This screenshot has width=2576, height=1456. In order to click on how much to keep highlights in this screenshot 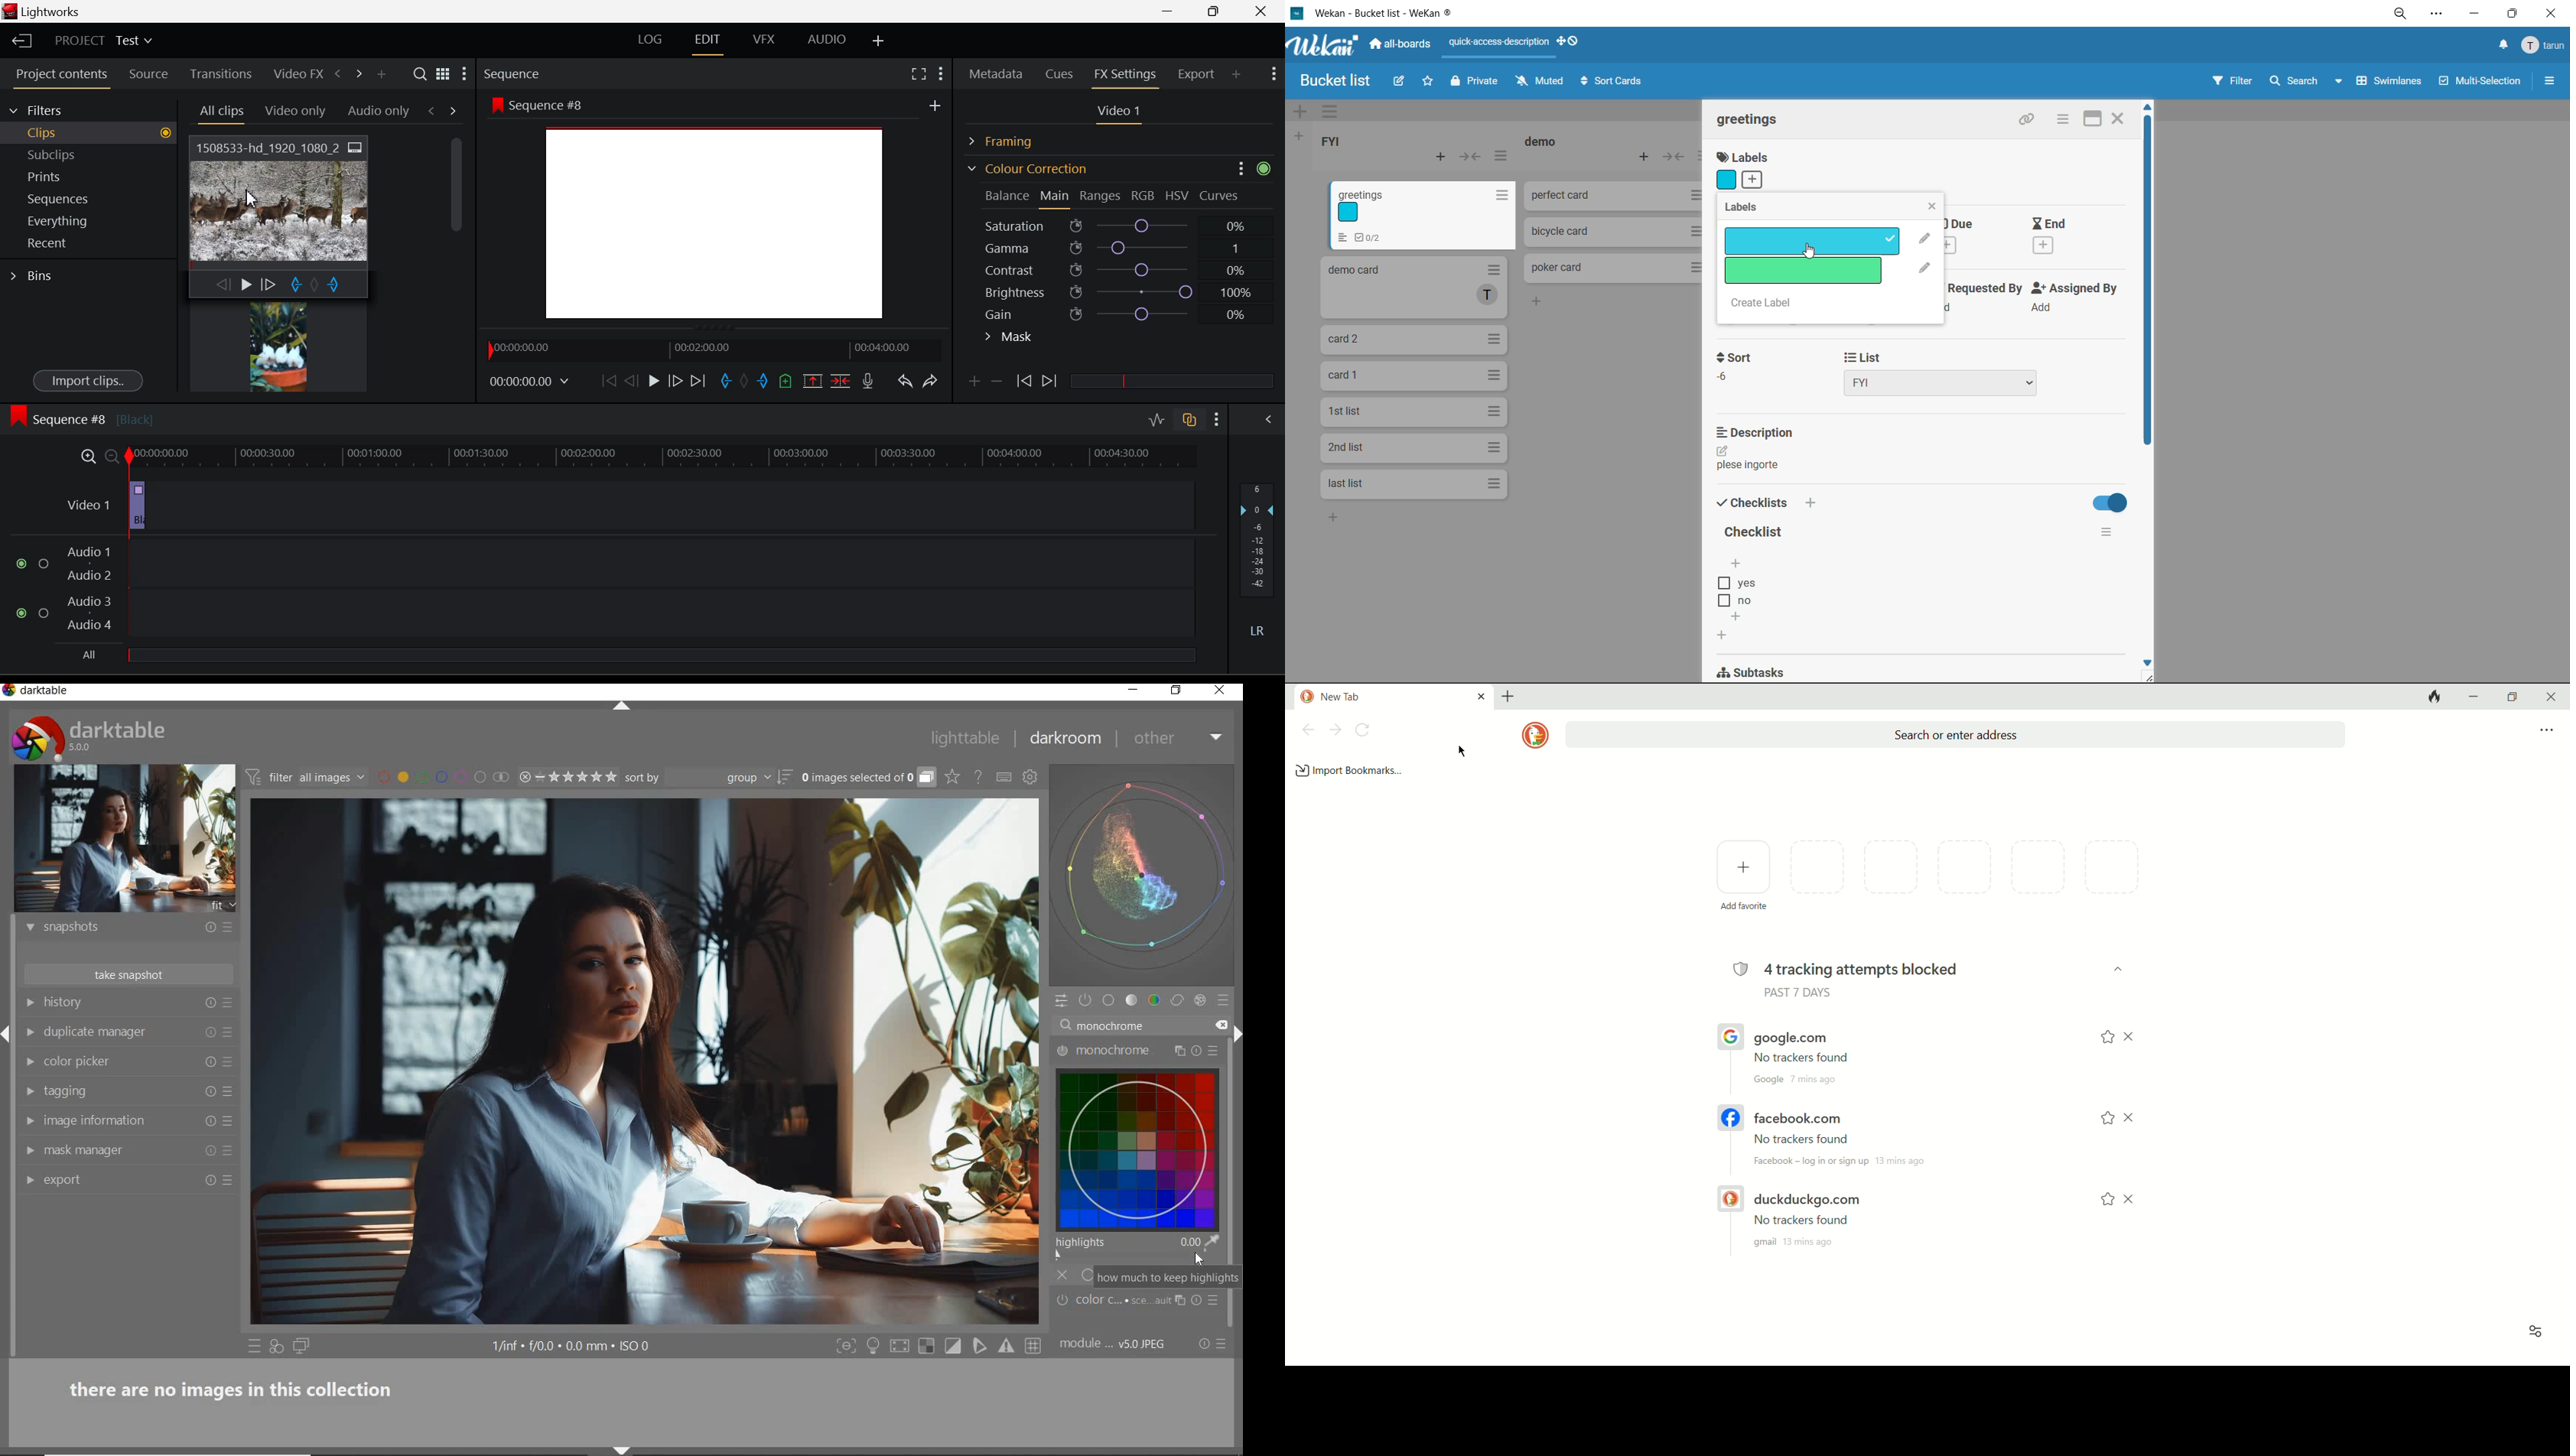, I will do `click(1159, 1275)`.